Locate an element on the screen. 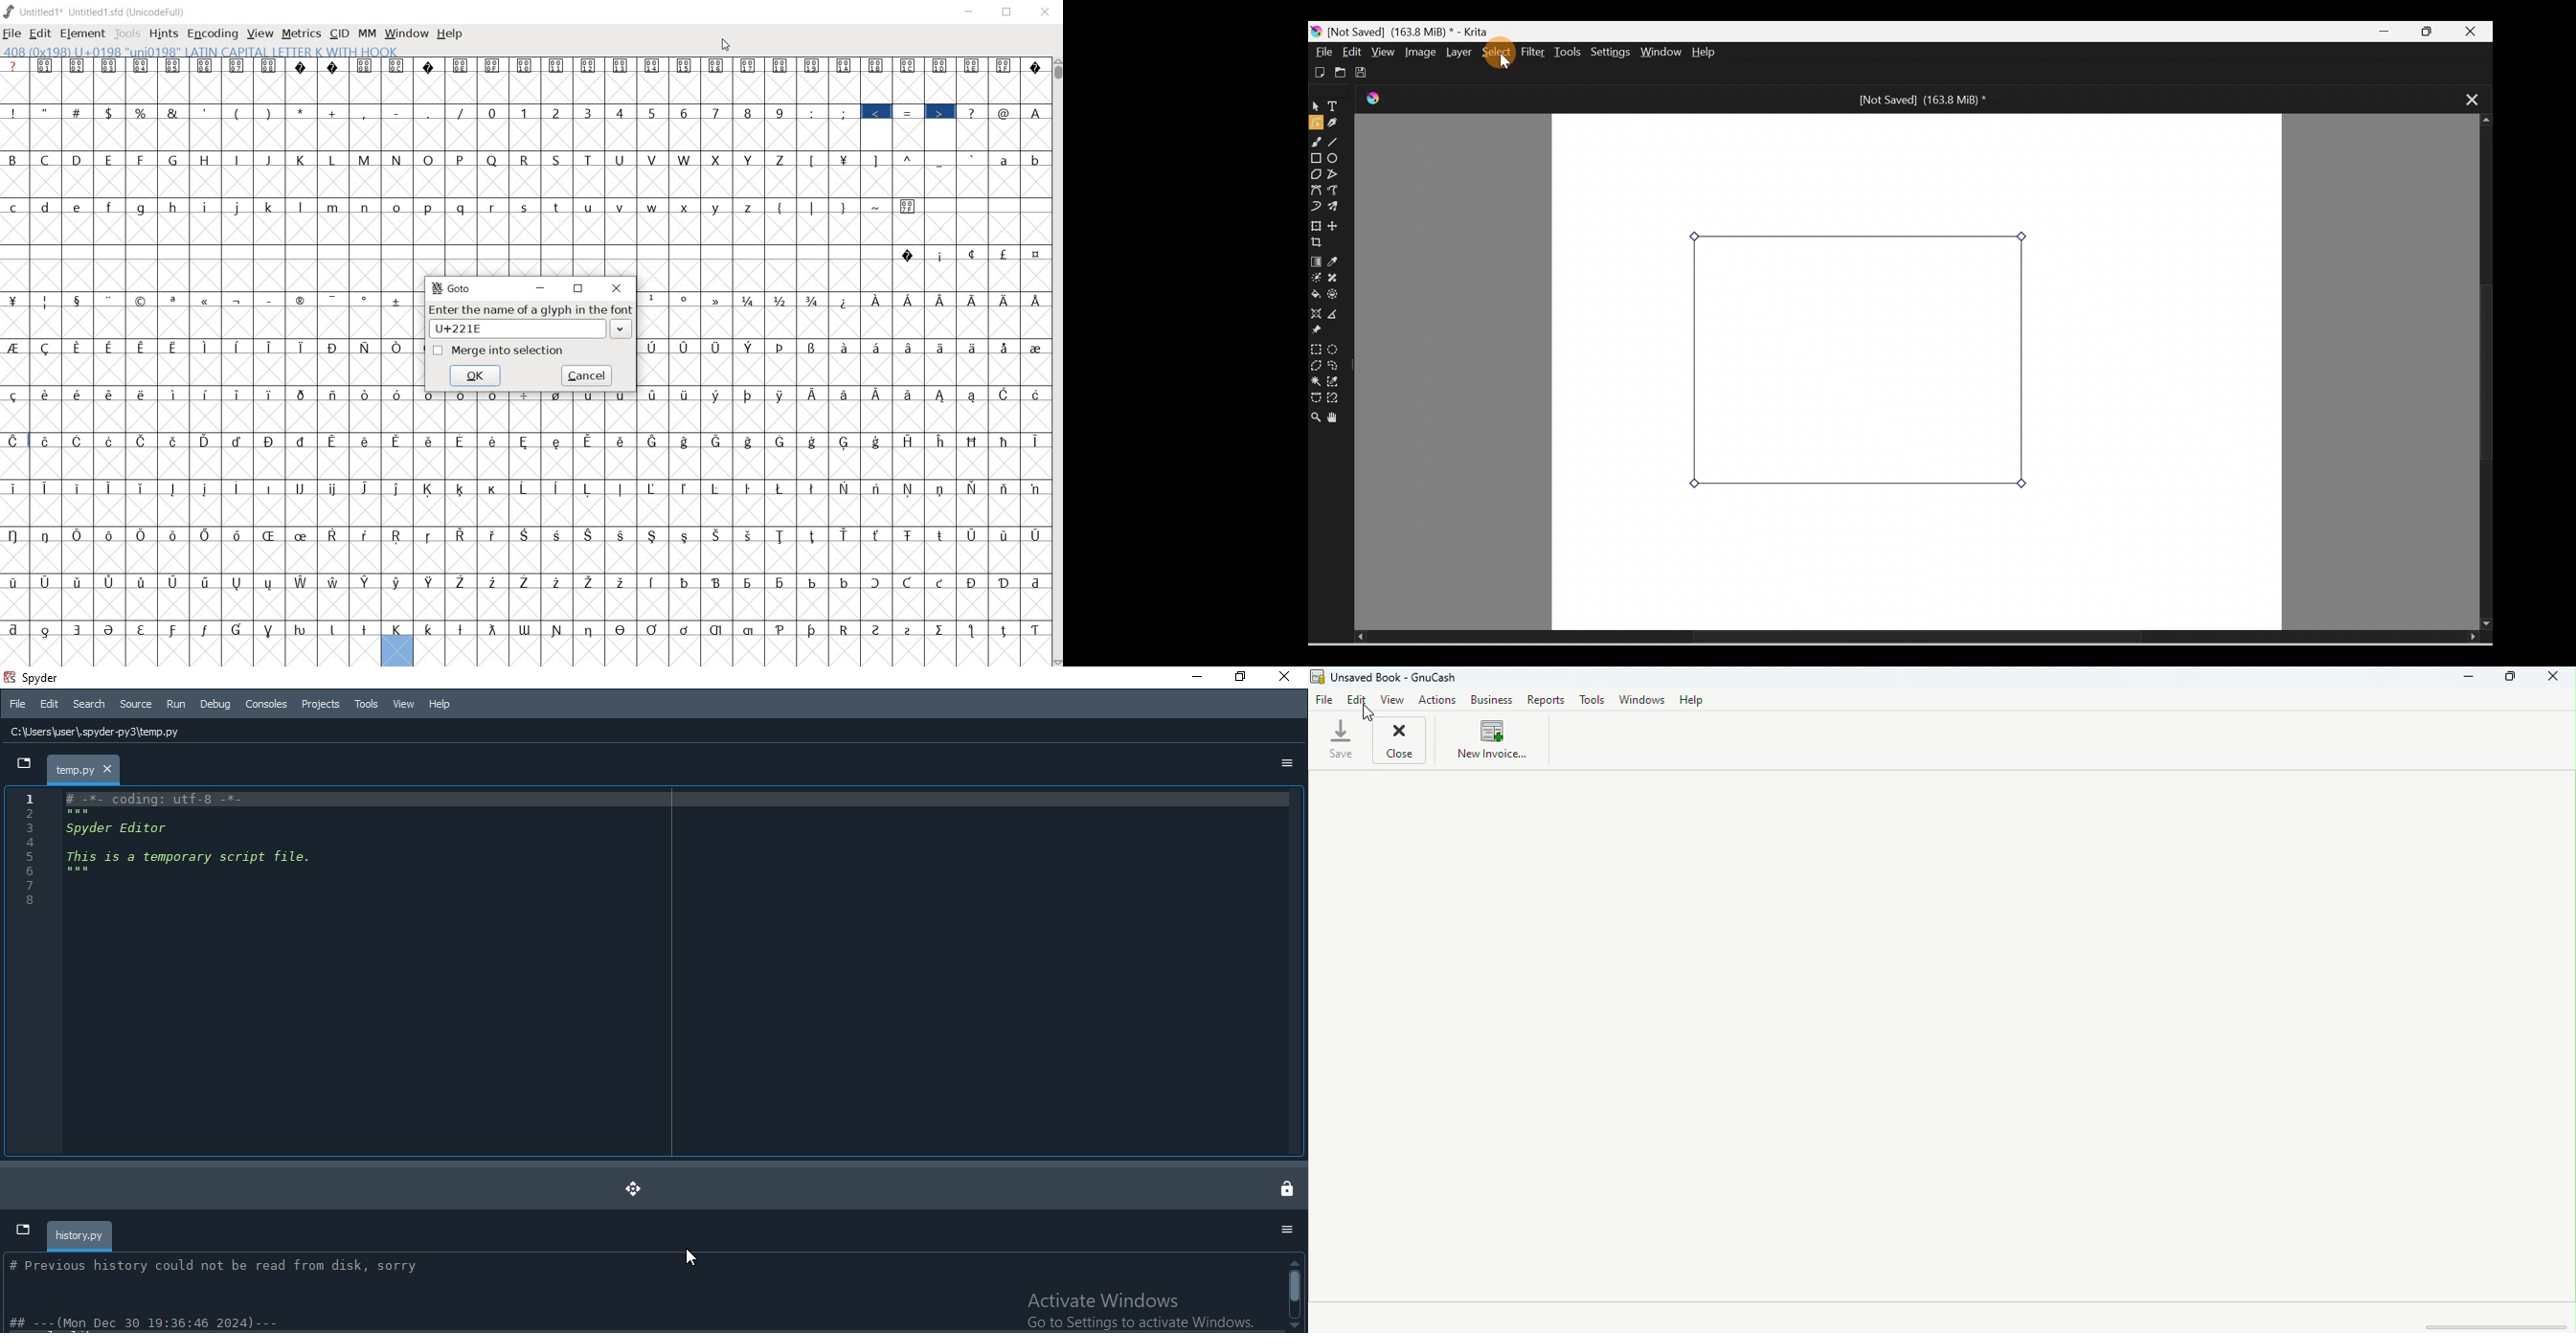 The width and height of the screenshot is (2576, 1344). New invoice is located at coordinates (1489, 742).